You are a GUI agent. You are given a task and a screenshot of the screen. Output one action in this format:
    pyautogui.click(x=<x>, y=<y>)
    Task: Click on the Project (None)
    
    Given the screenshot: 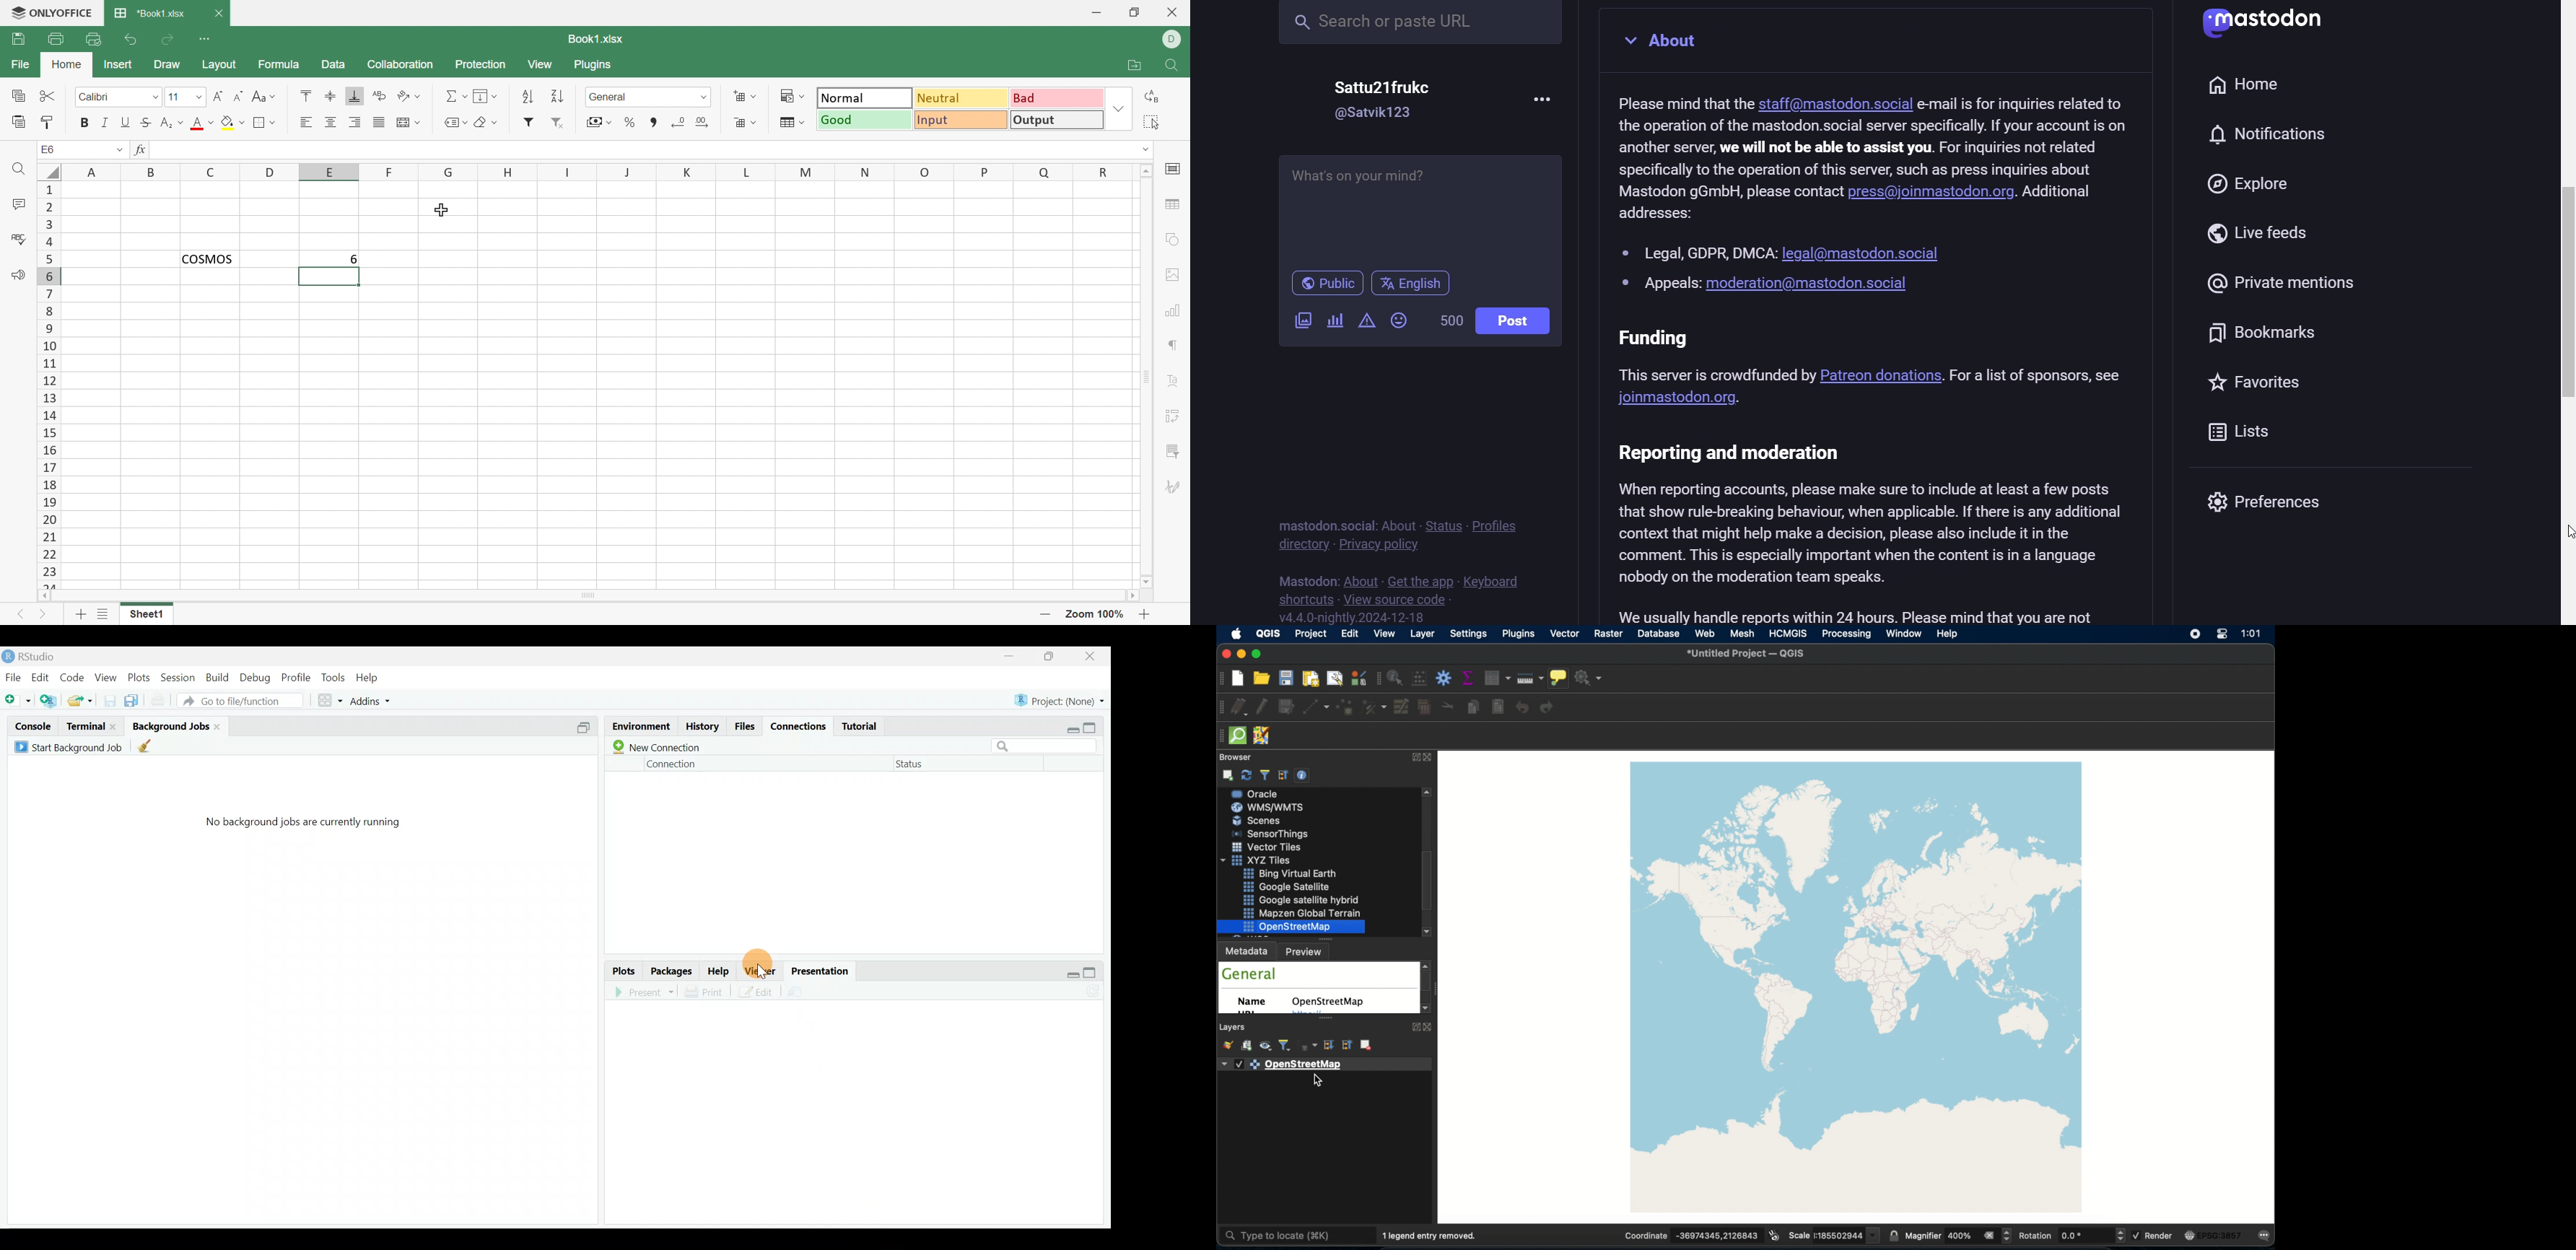 What is the action you would take?
    pyautogui.click(x=1060, y=700)
    